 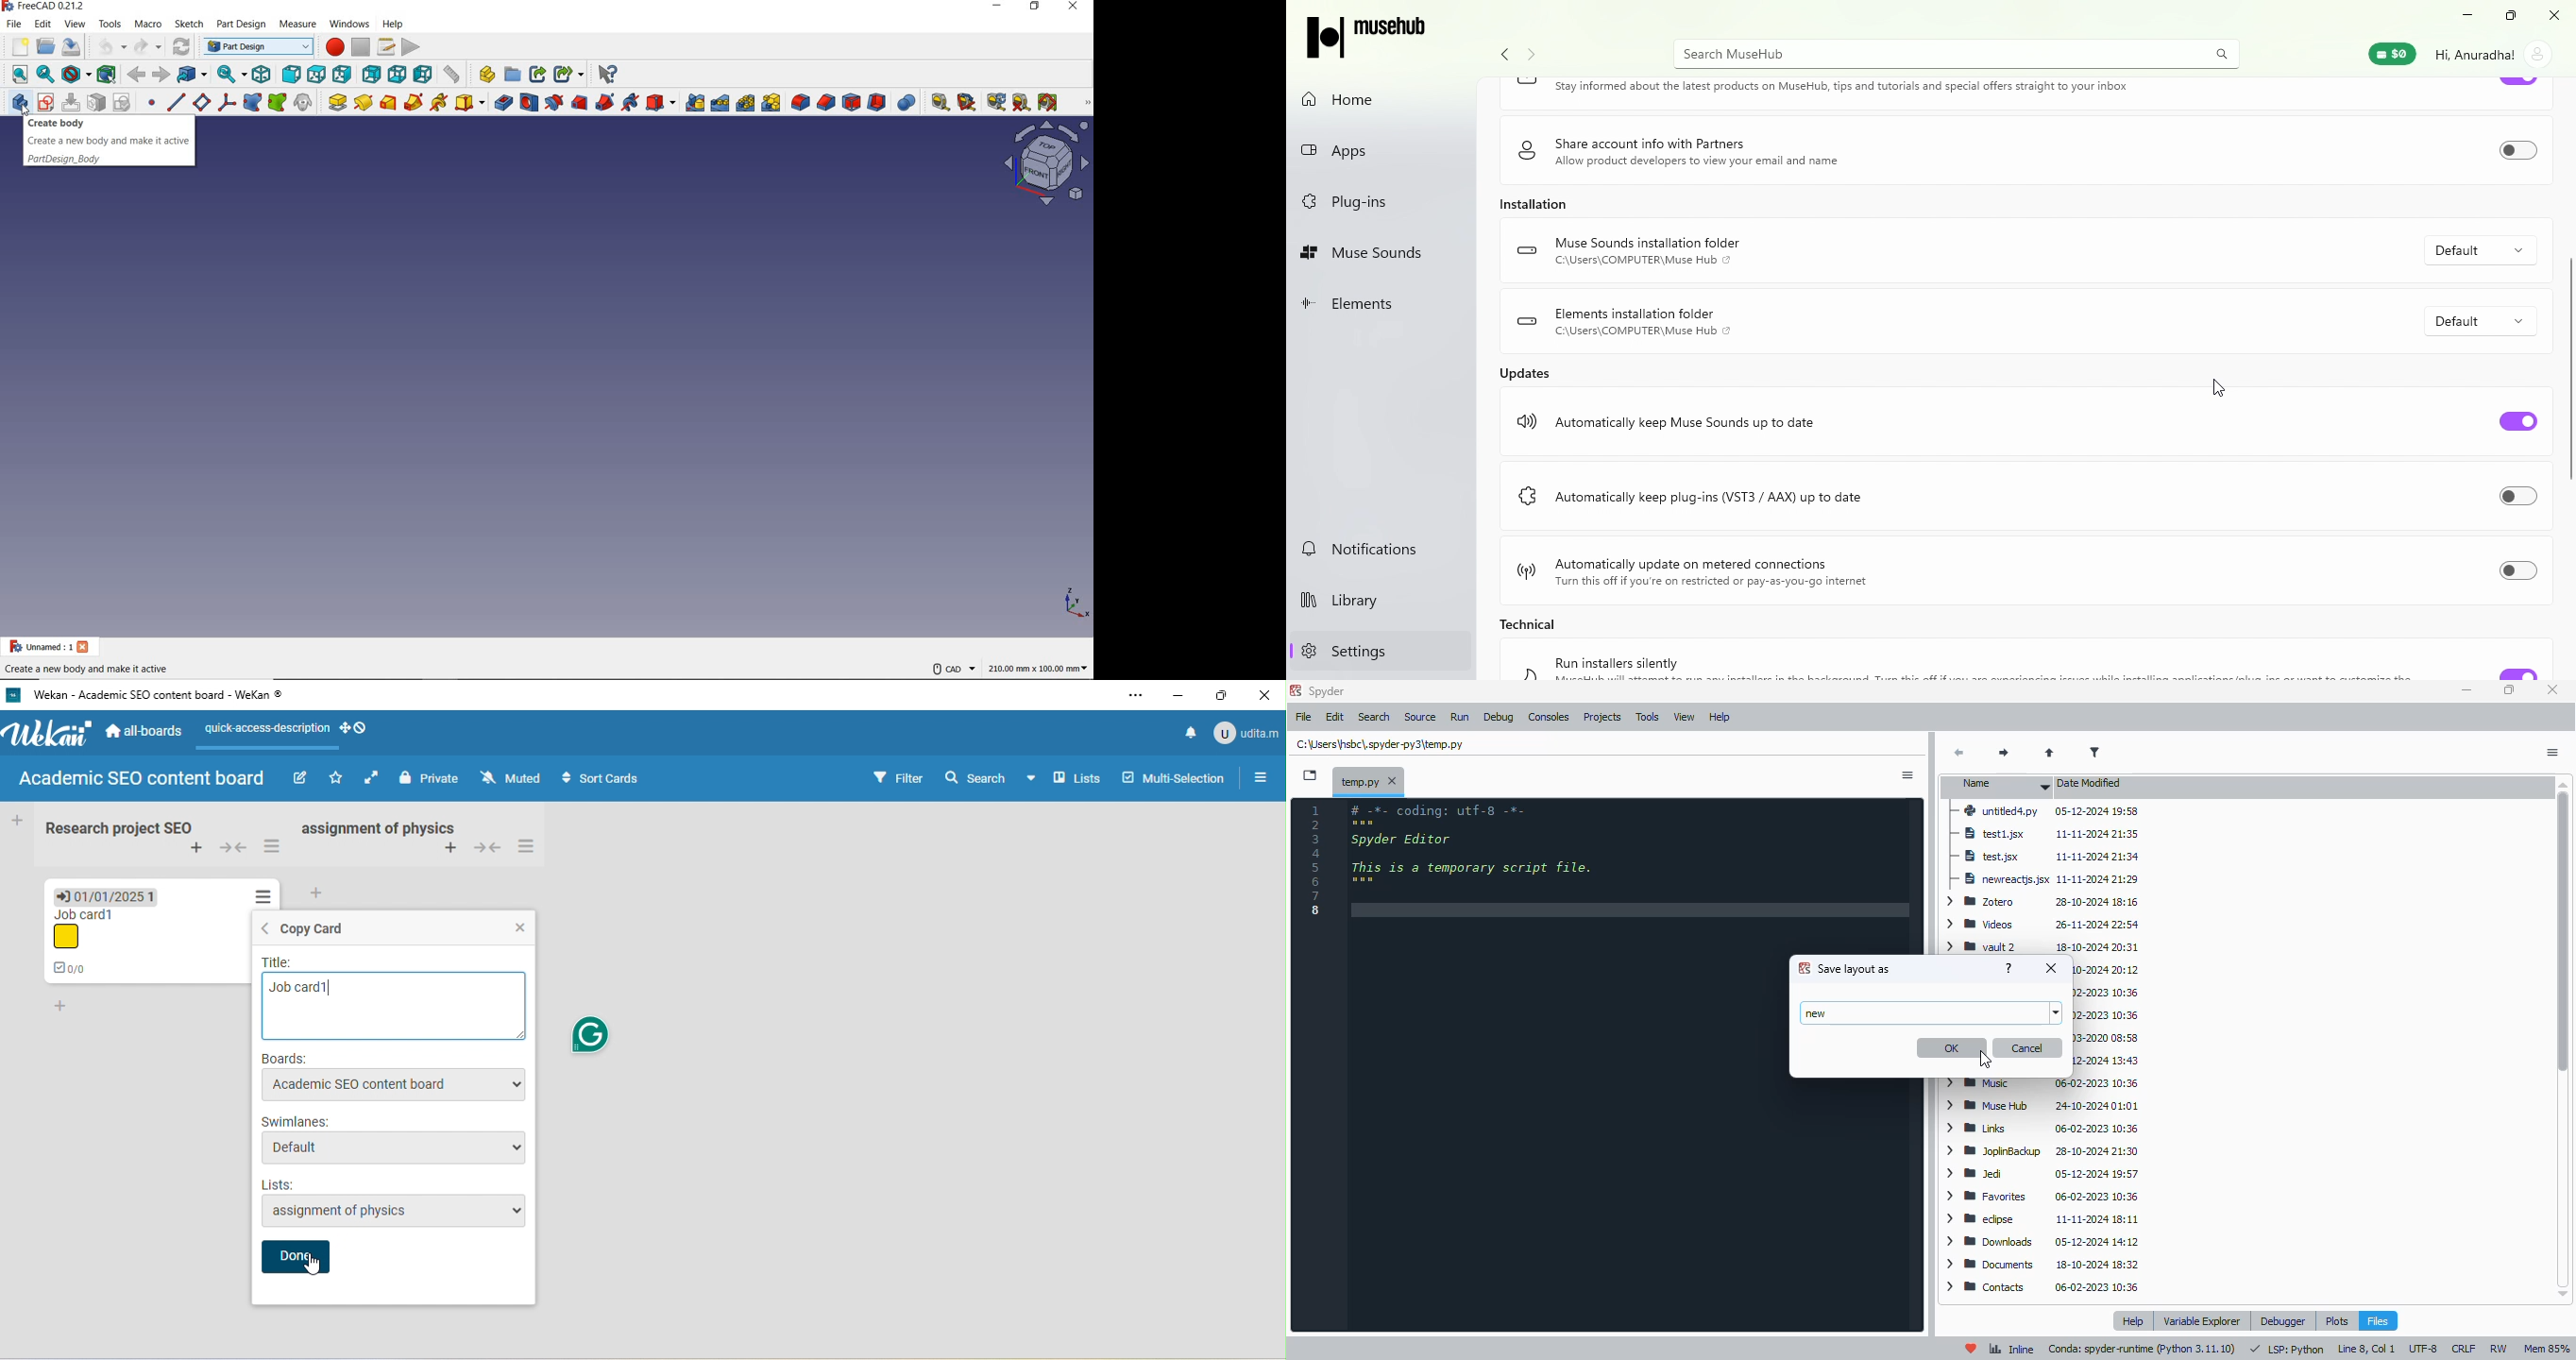 What do you see at coordinates (2011, 1350) in the screenshot?
I see `inline` at bounding box center [2011, 1350].